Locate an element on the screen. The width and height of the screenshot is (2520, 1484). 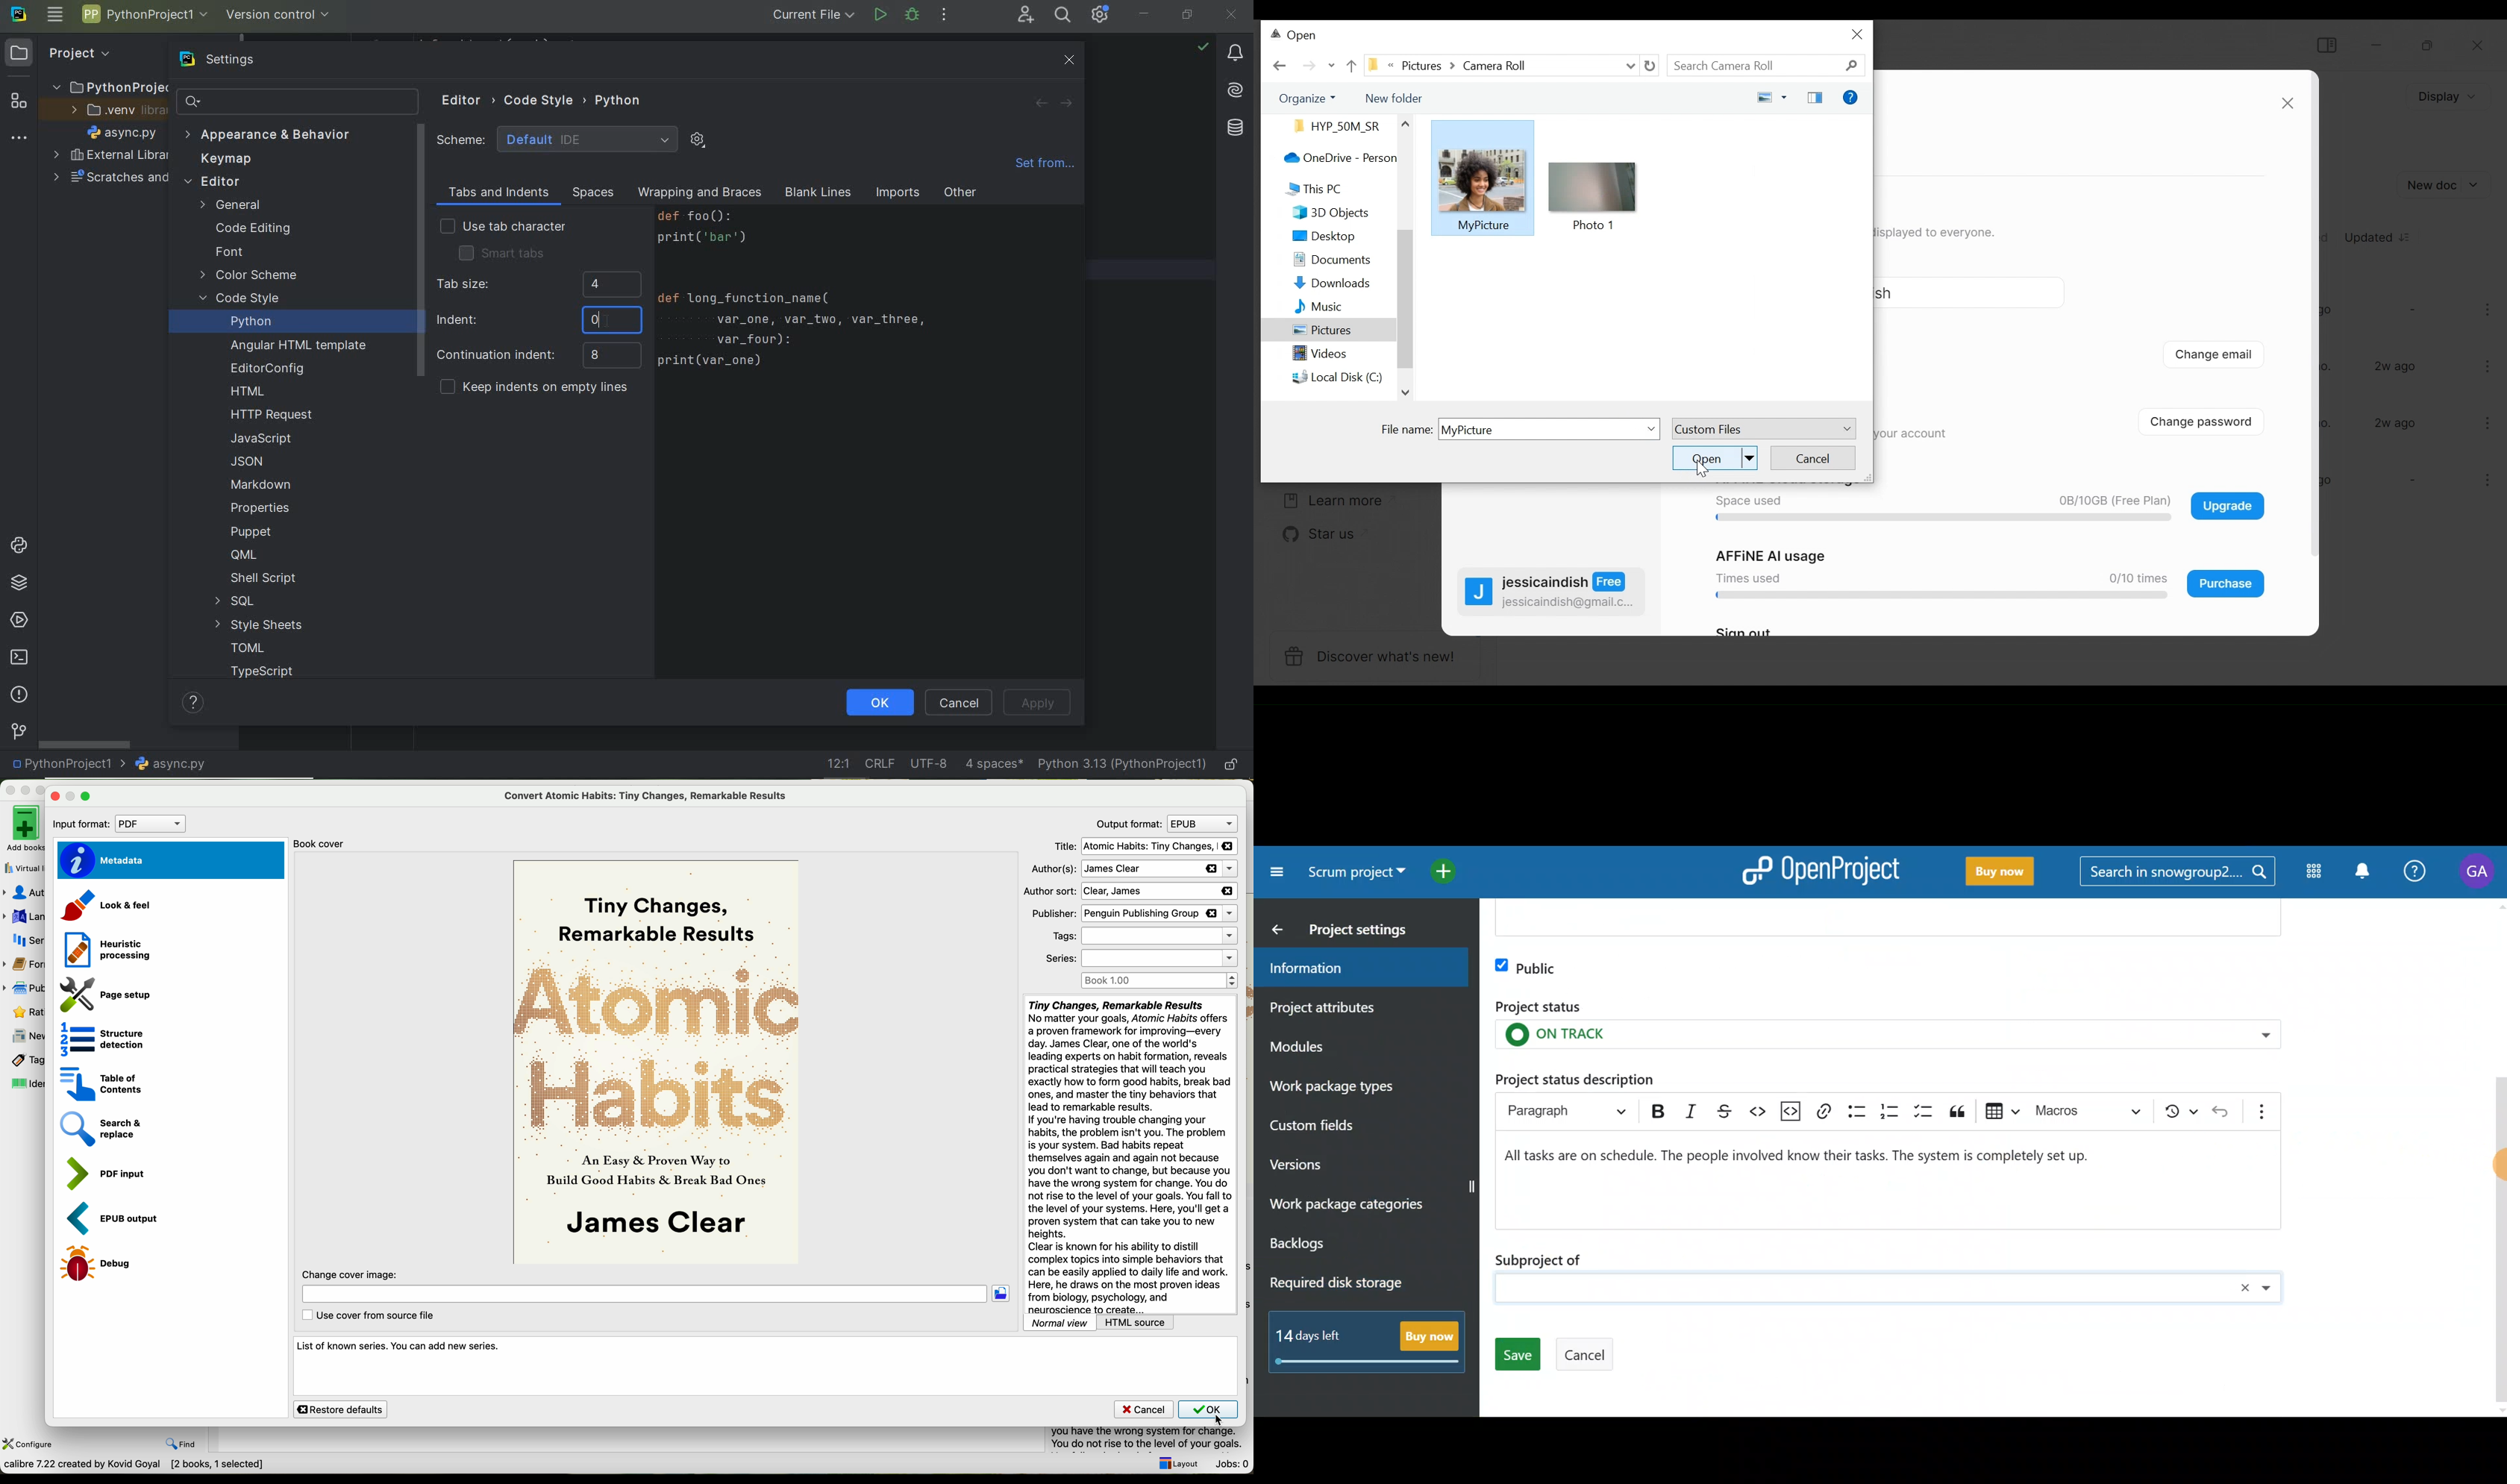
OneDrive is located at coordinates (1329, 157).